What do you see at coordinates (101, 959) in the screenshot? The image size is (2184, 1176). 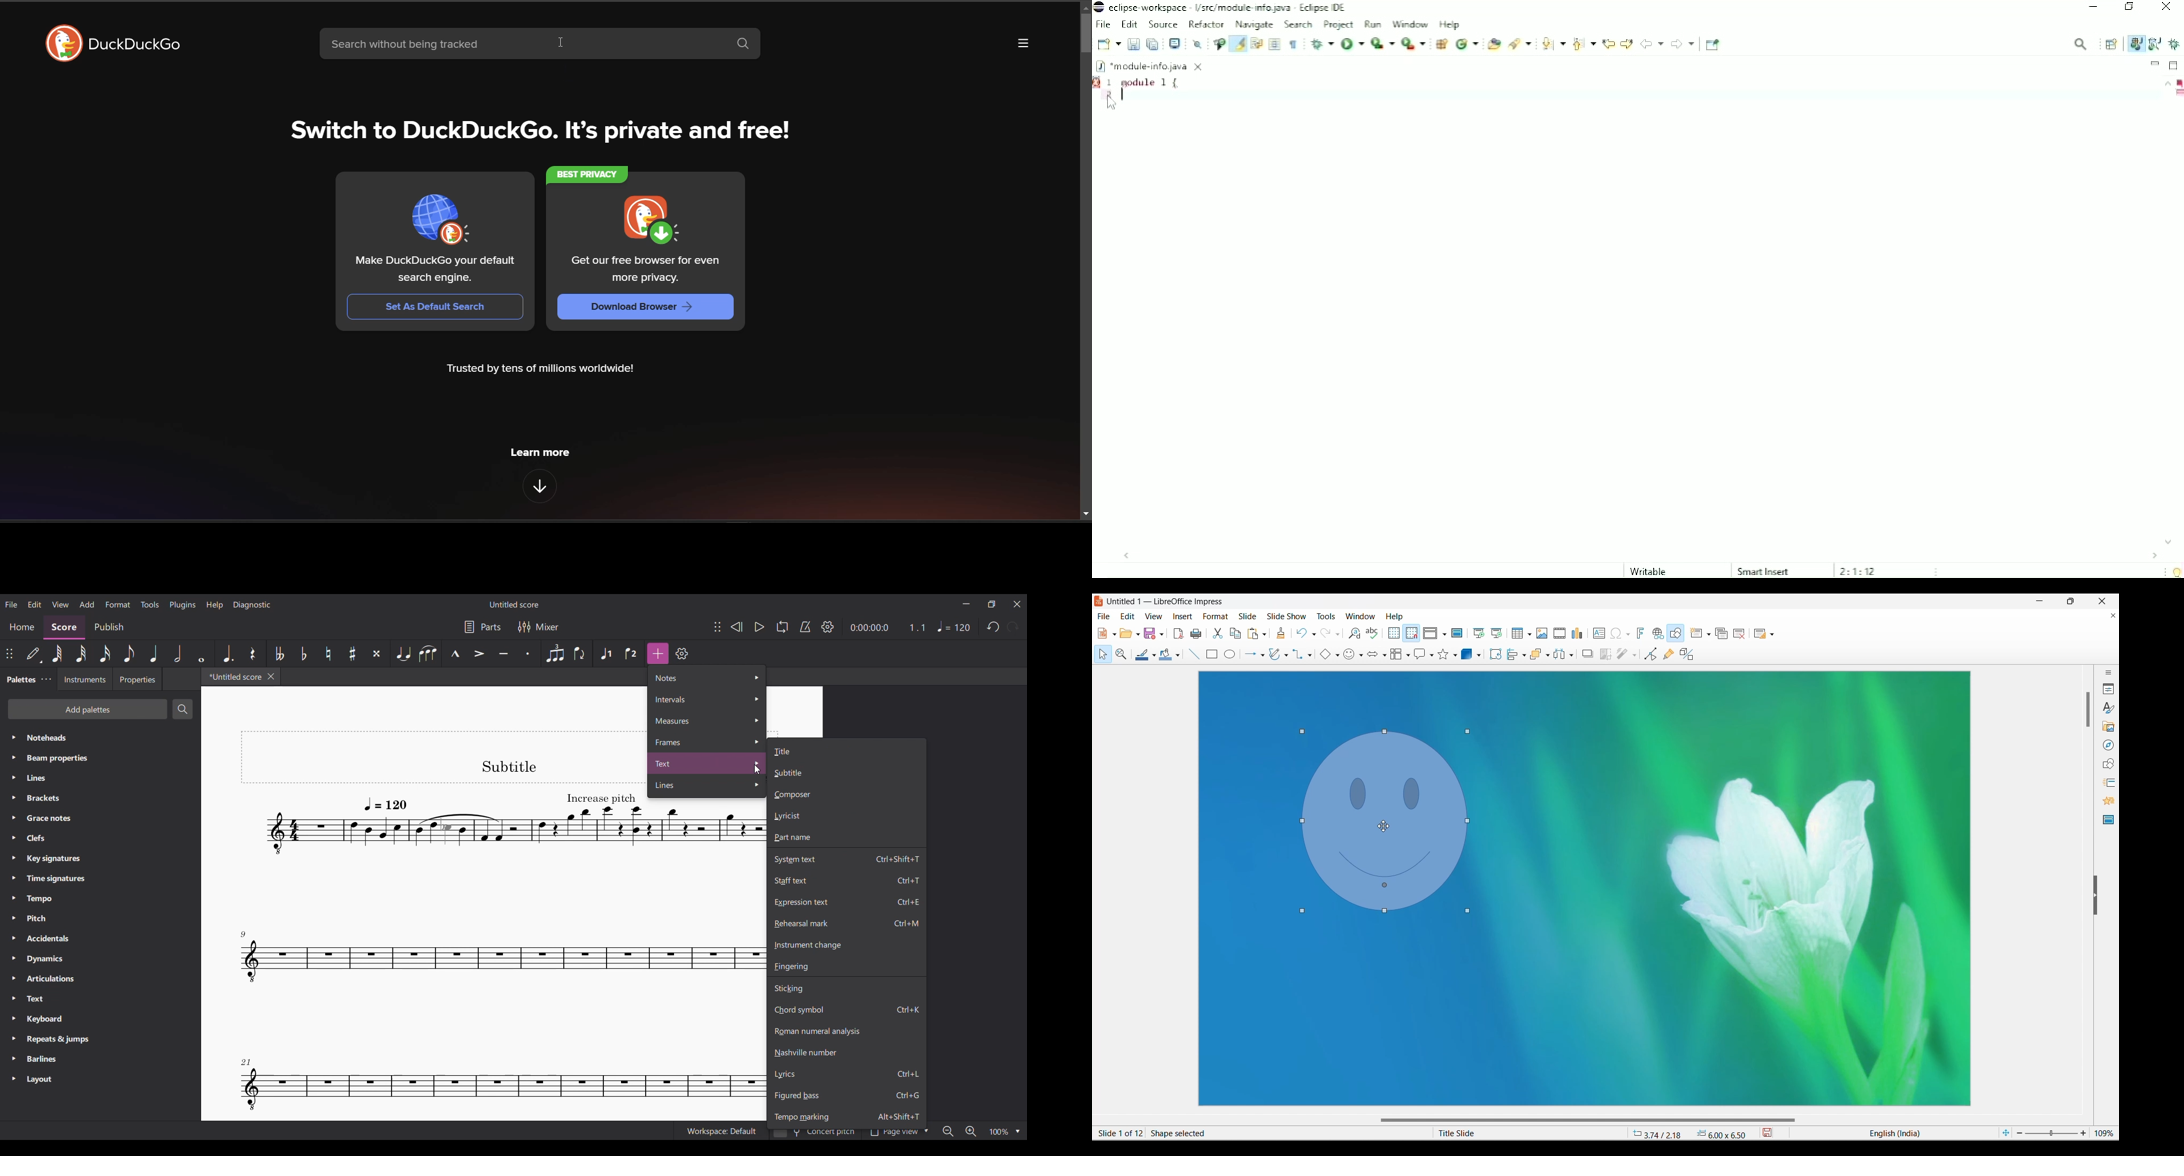 I see `Dynamics` at bounding box center [101, 959].